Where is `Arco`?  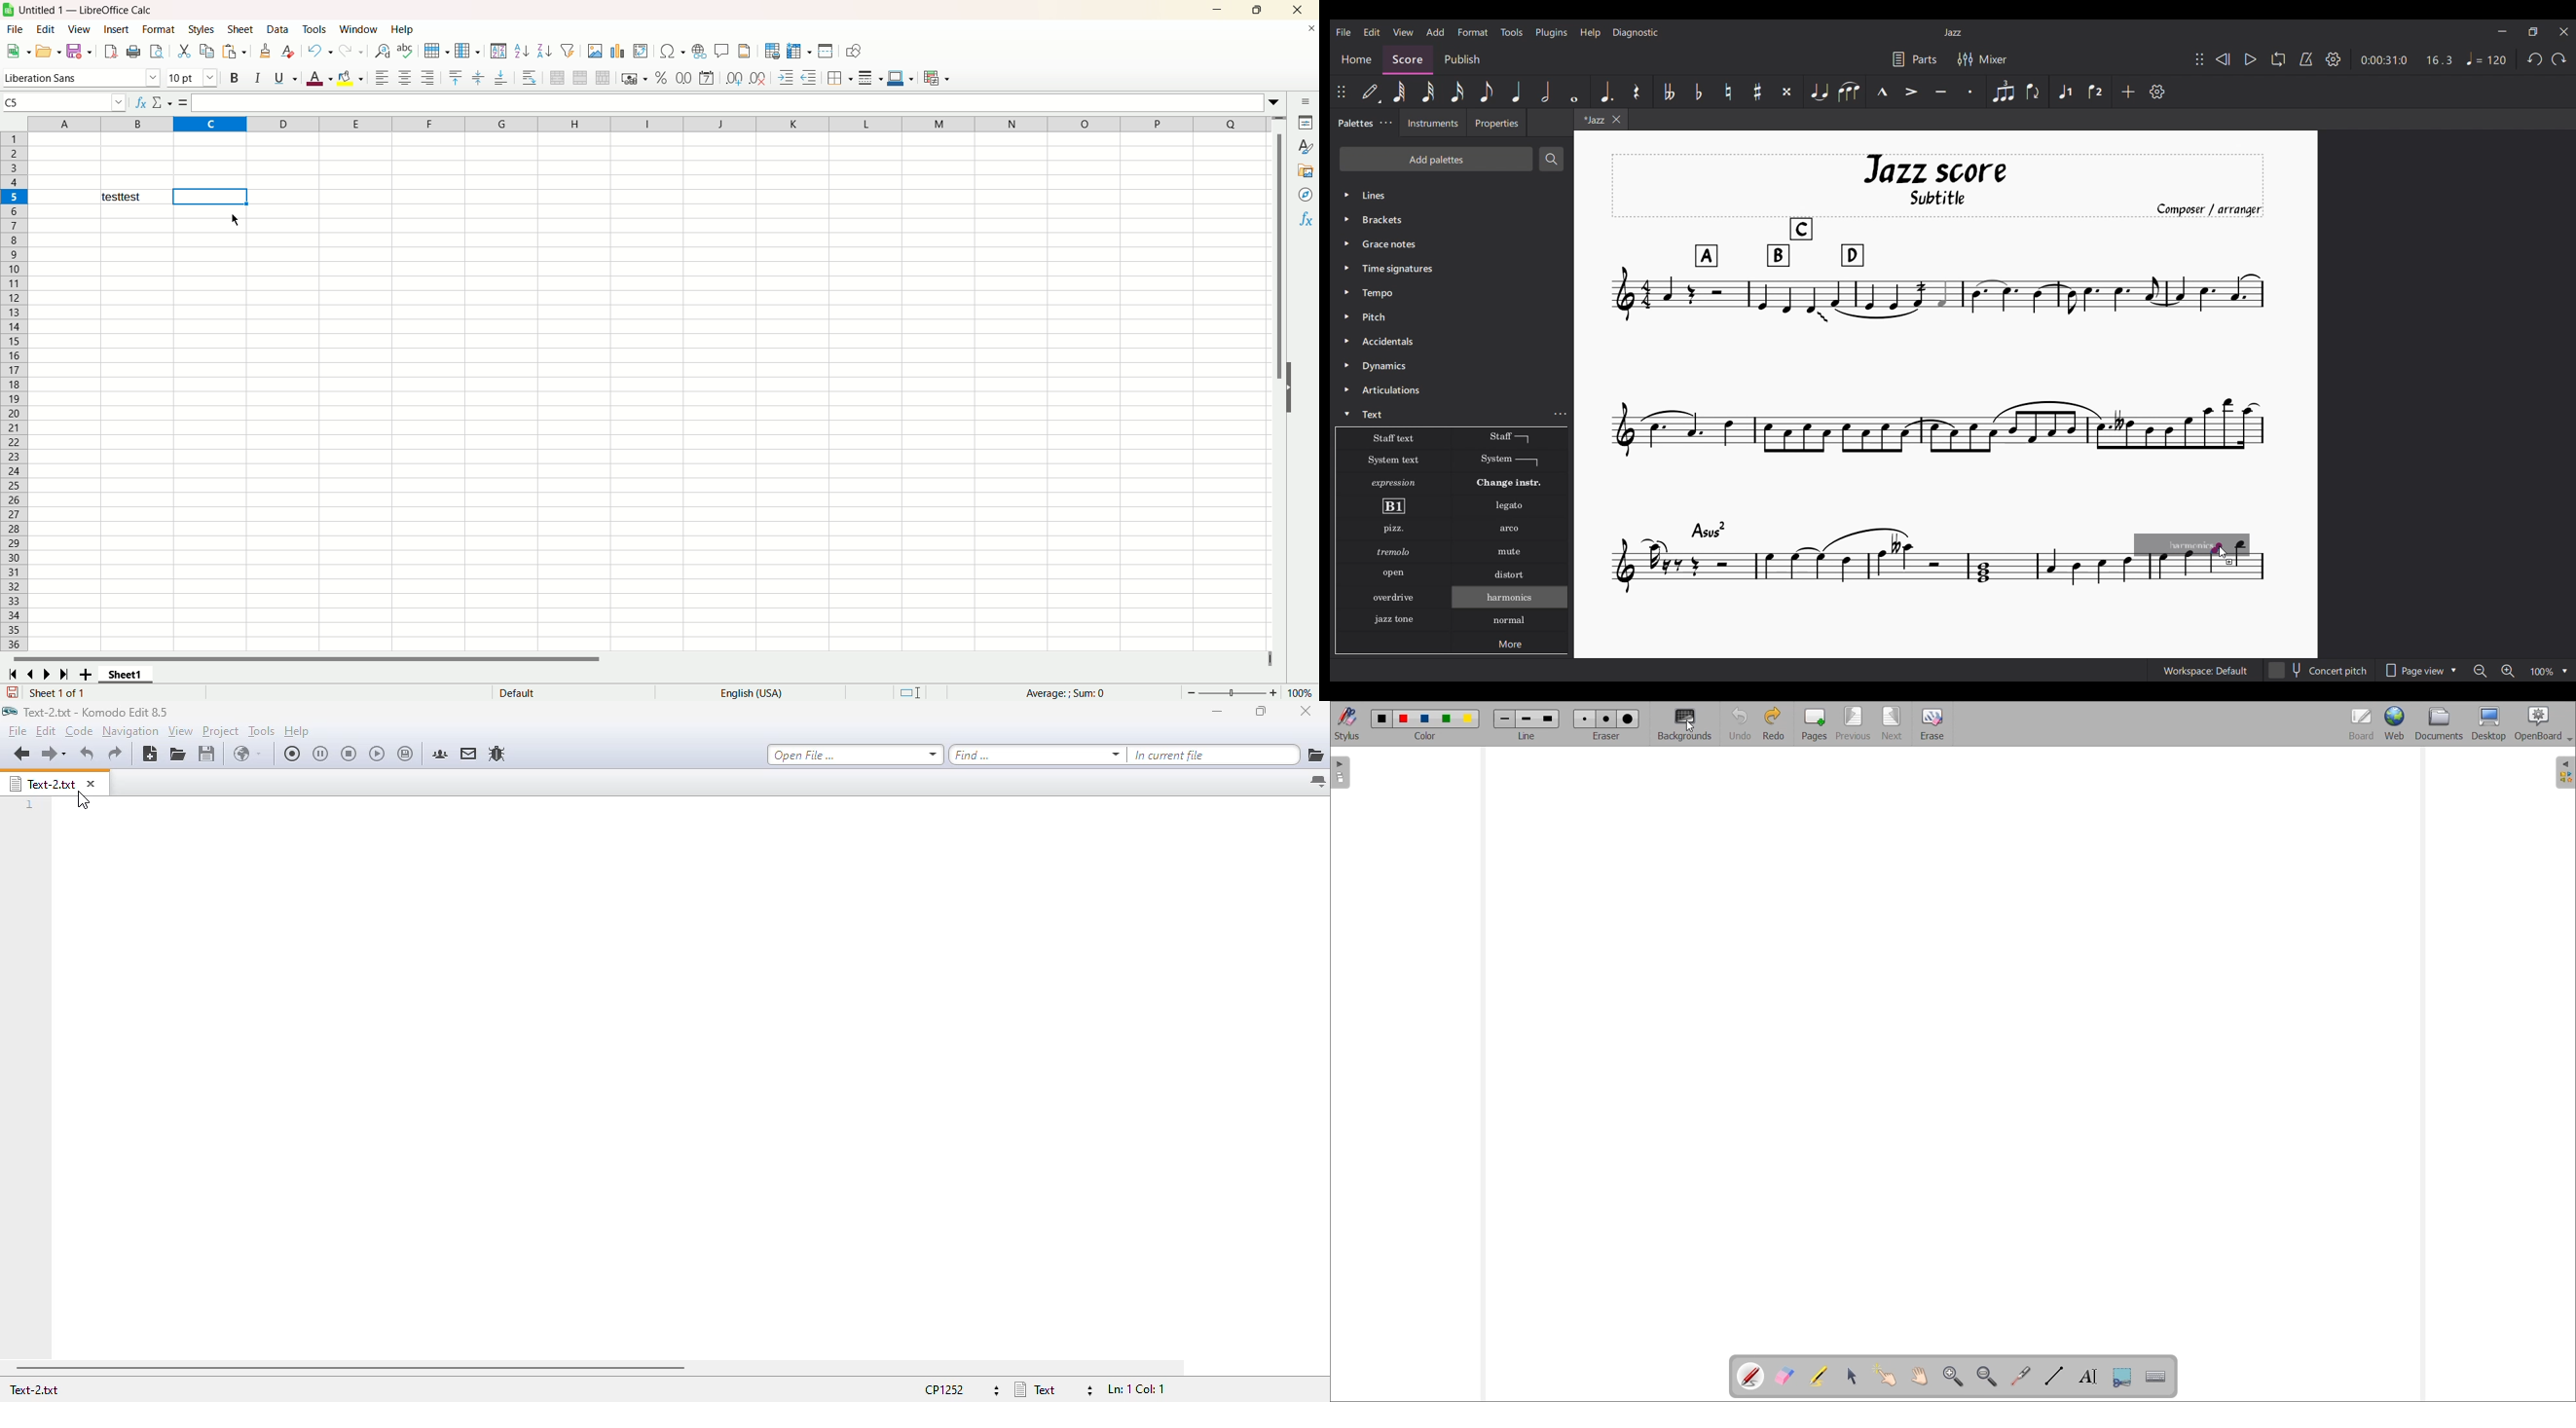 Arco is located at coordinates (1510, 529).